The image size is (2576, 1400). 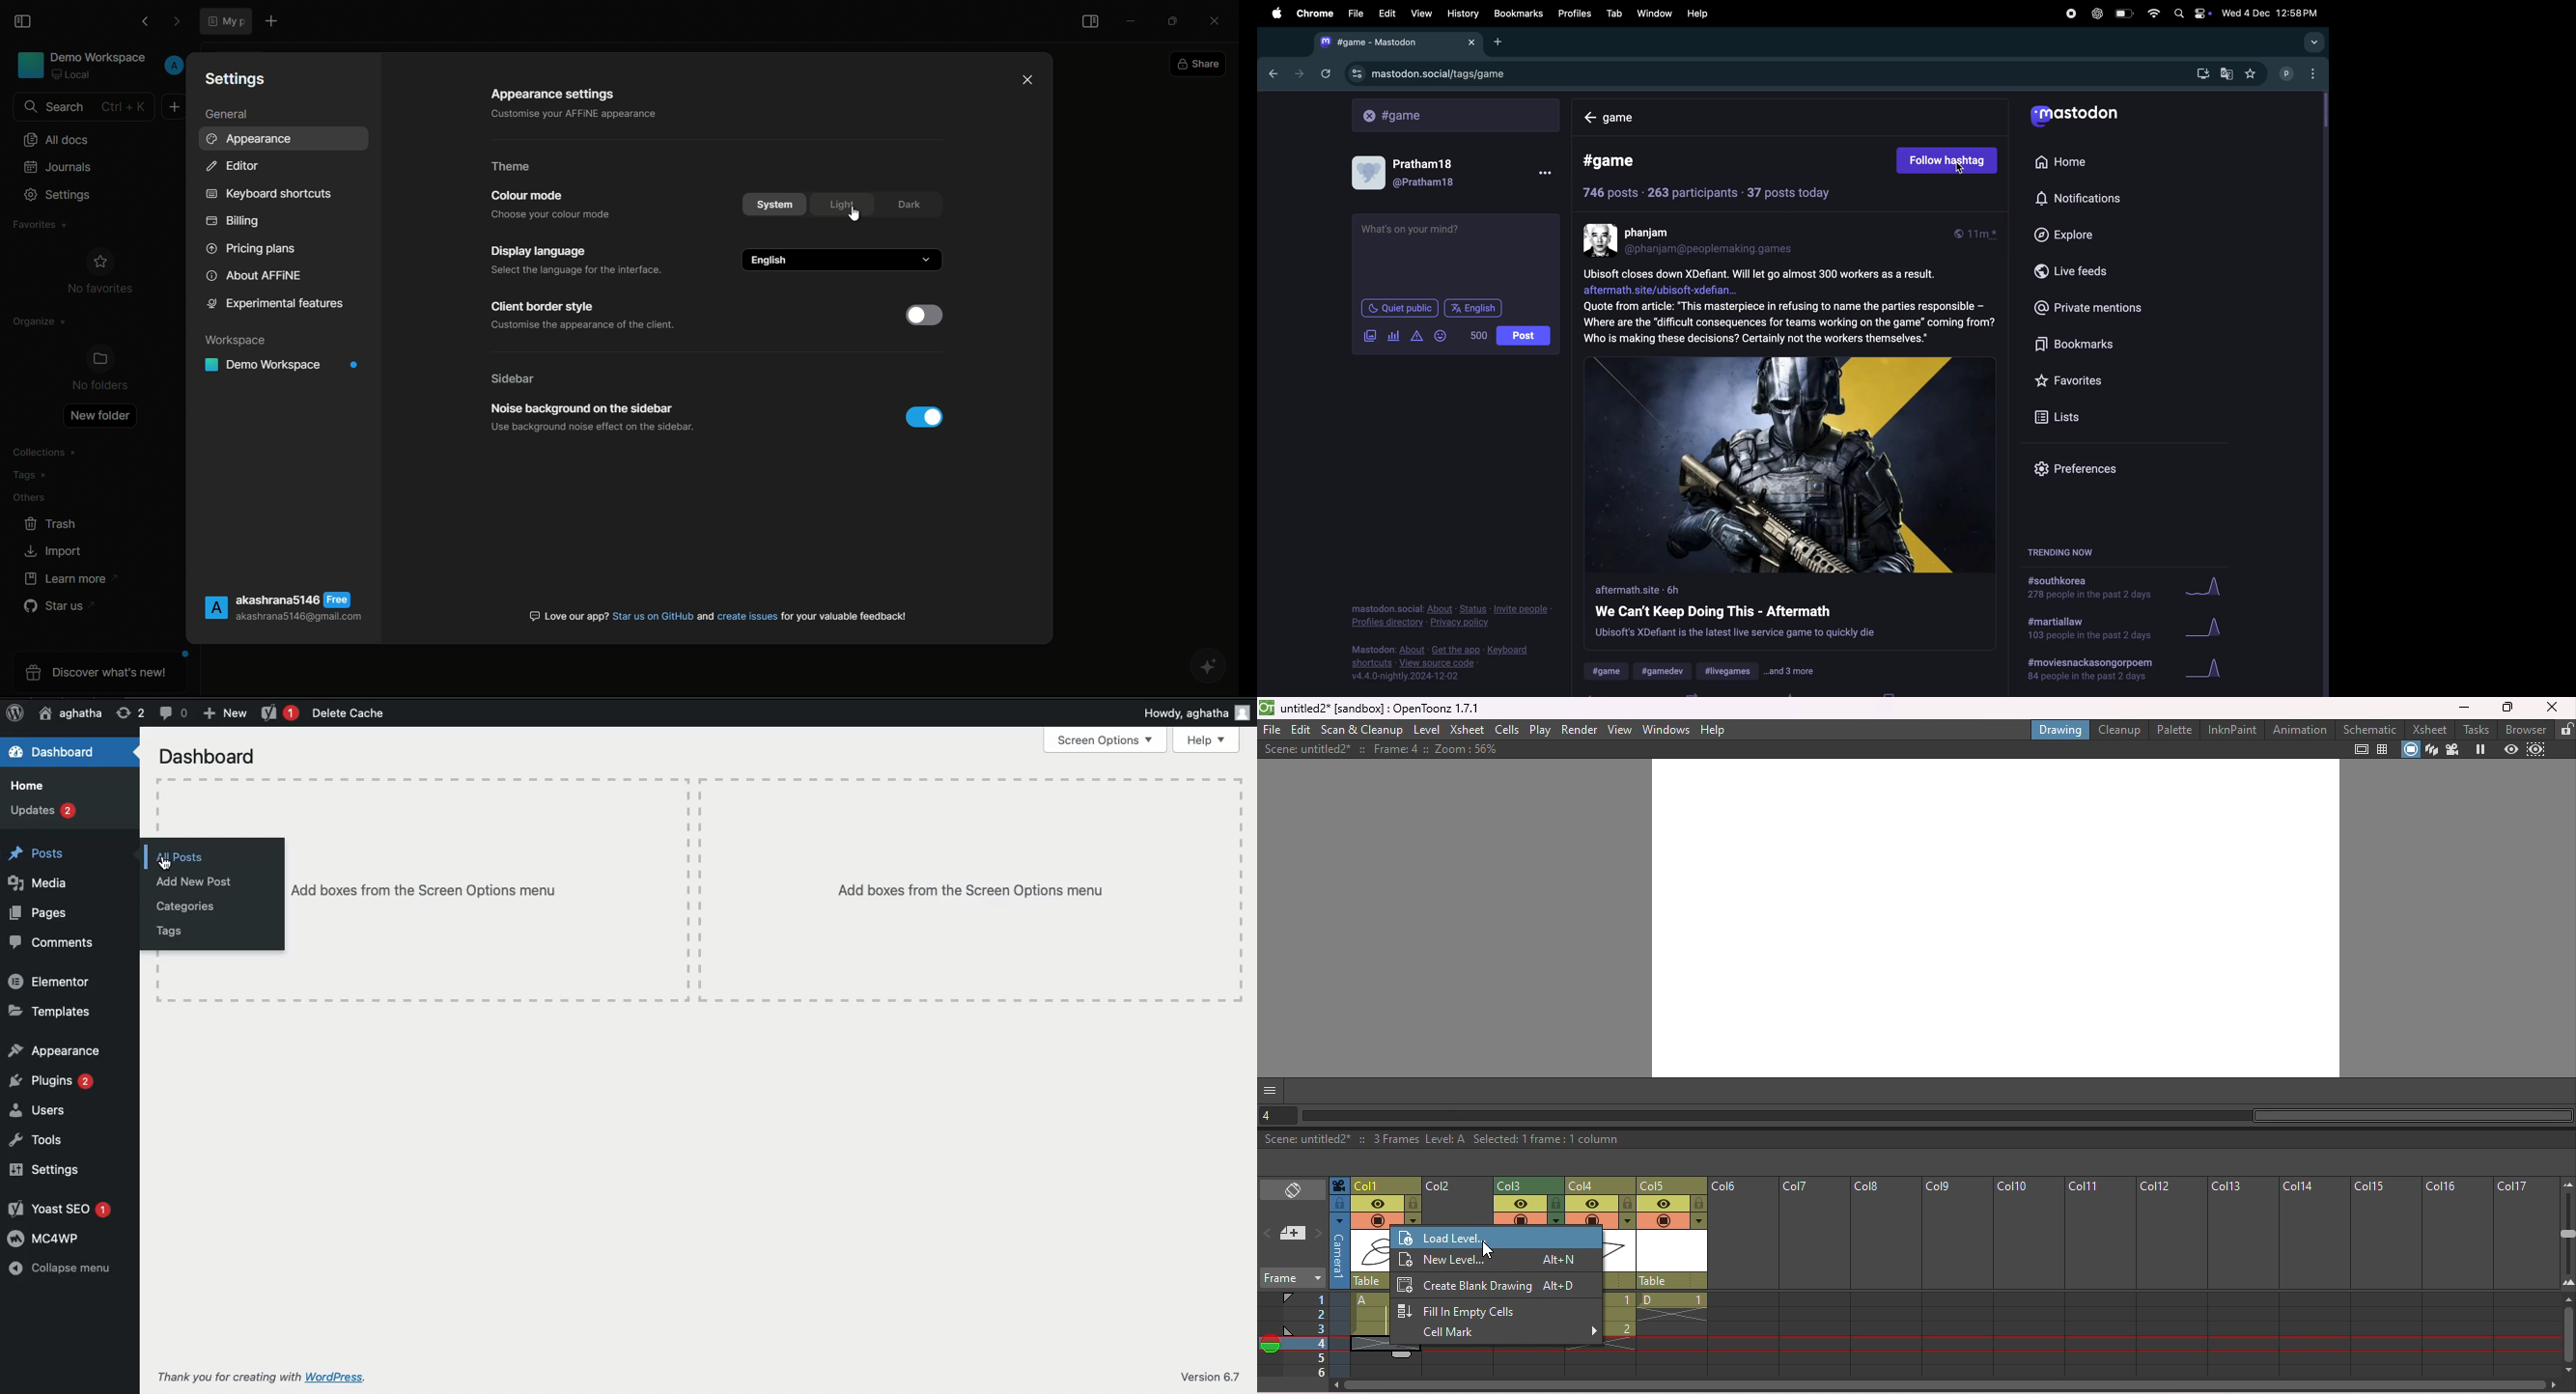 What do you see at coordinates (719, 616) in the screenshot?
I see `Love our app? Star us on GitHub and create issues for your valuable feedback!` at bounding box center [719, 616].